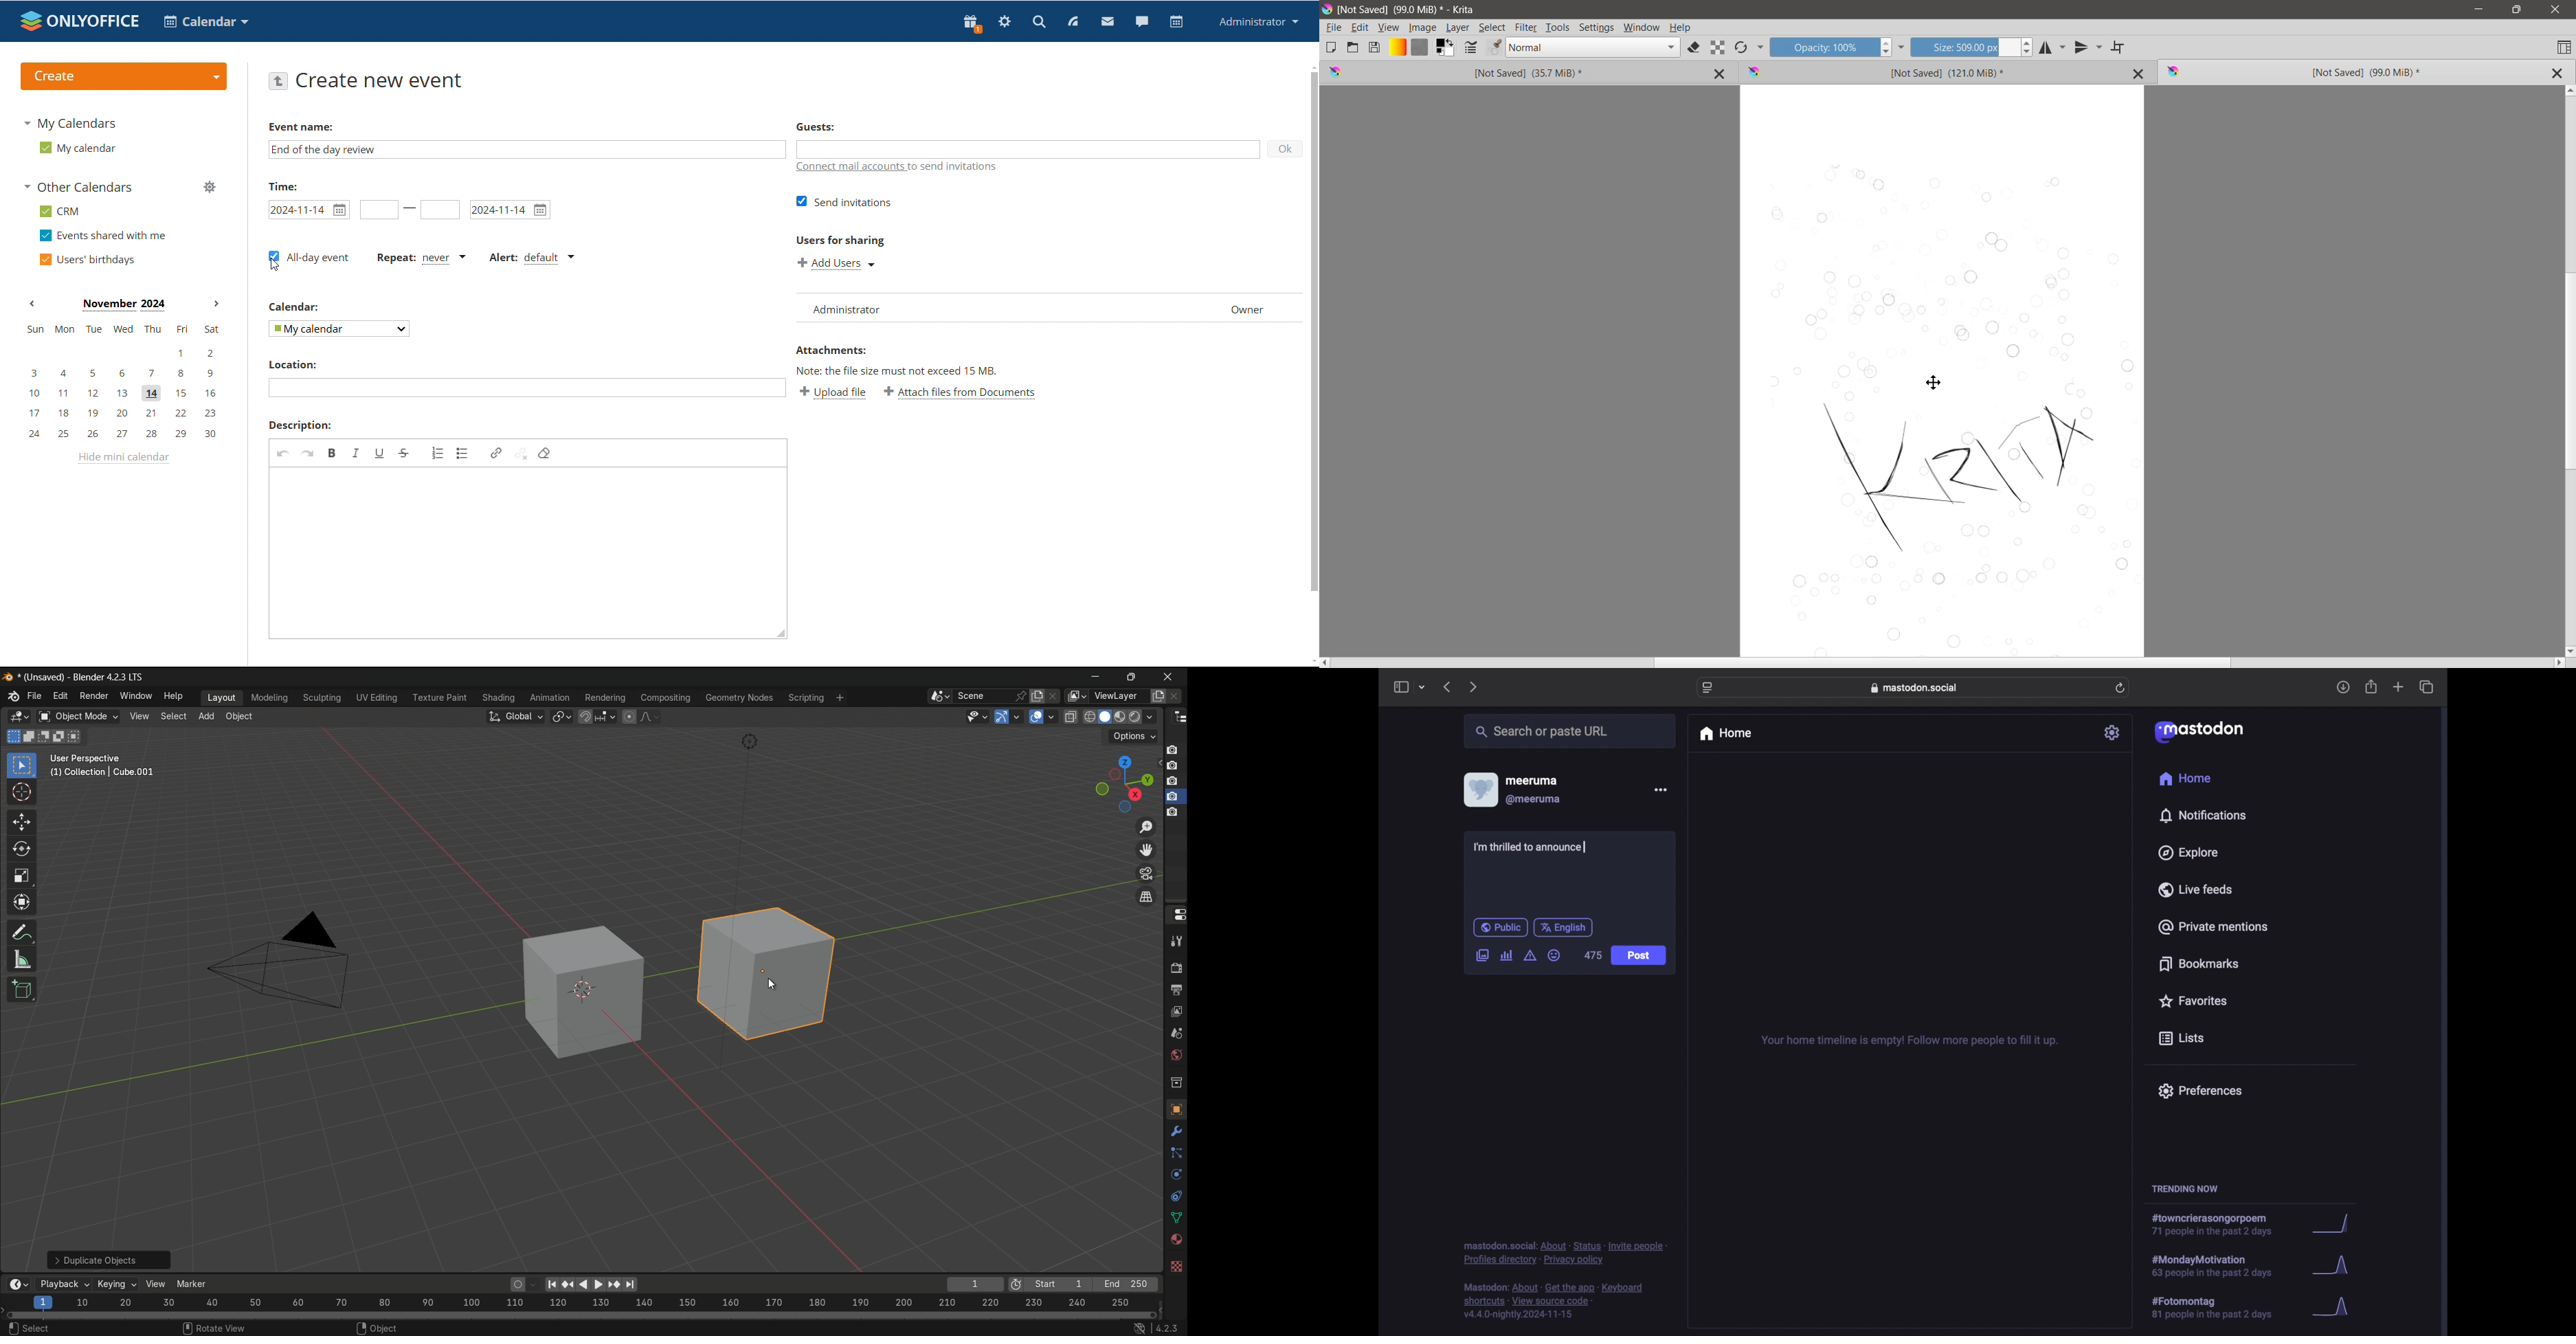 The image size is (2576, 1344). I want to click on guests, so click(815, 126).